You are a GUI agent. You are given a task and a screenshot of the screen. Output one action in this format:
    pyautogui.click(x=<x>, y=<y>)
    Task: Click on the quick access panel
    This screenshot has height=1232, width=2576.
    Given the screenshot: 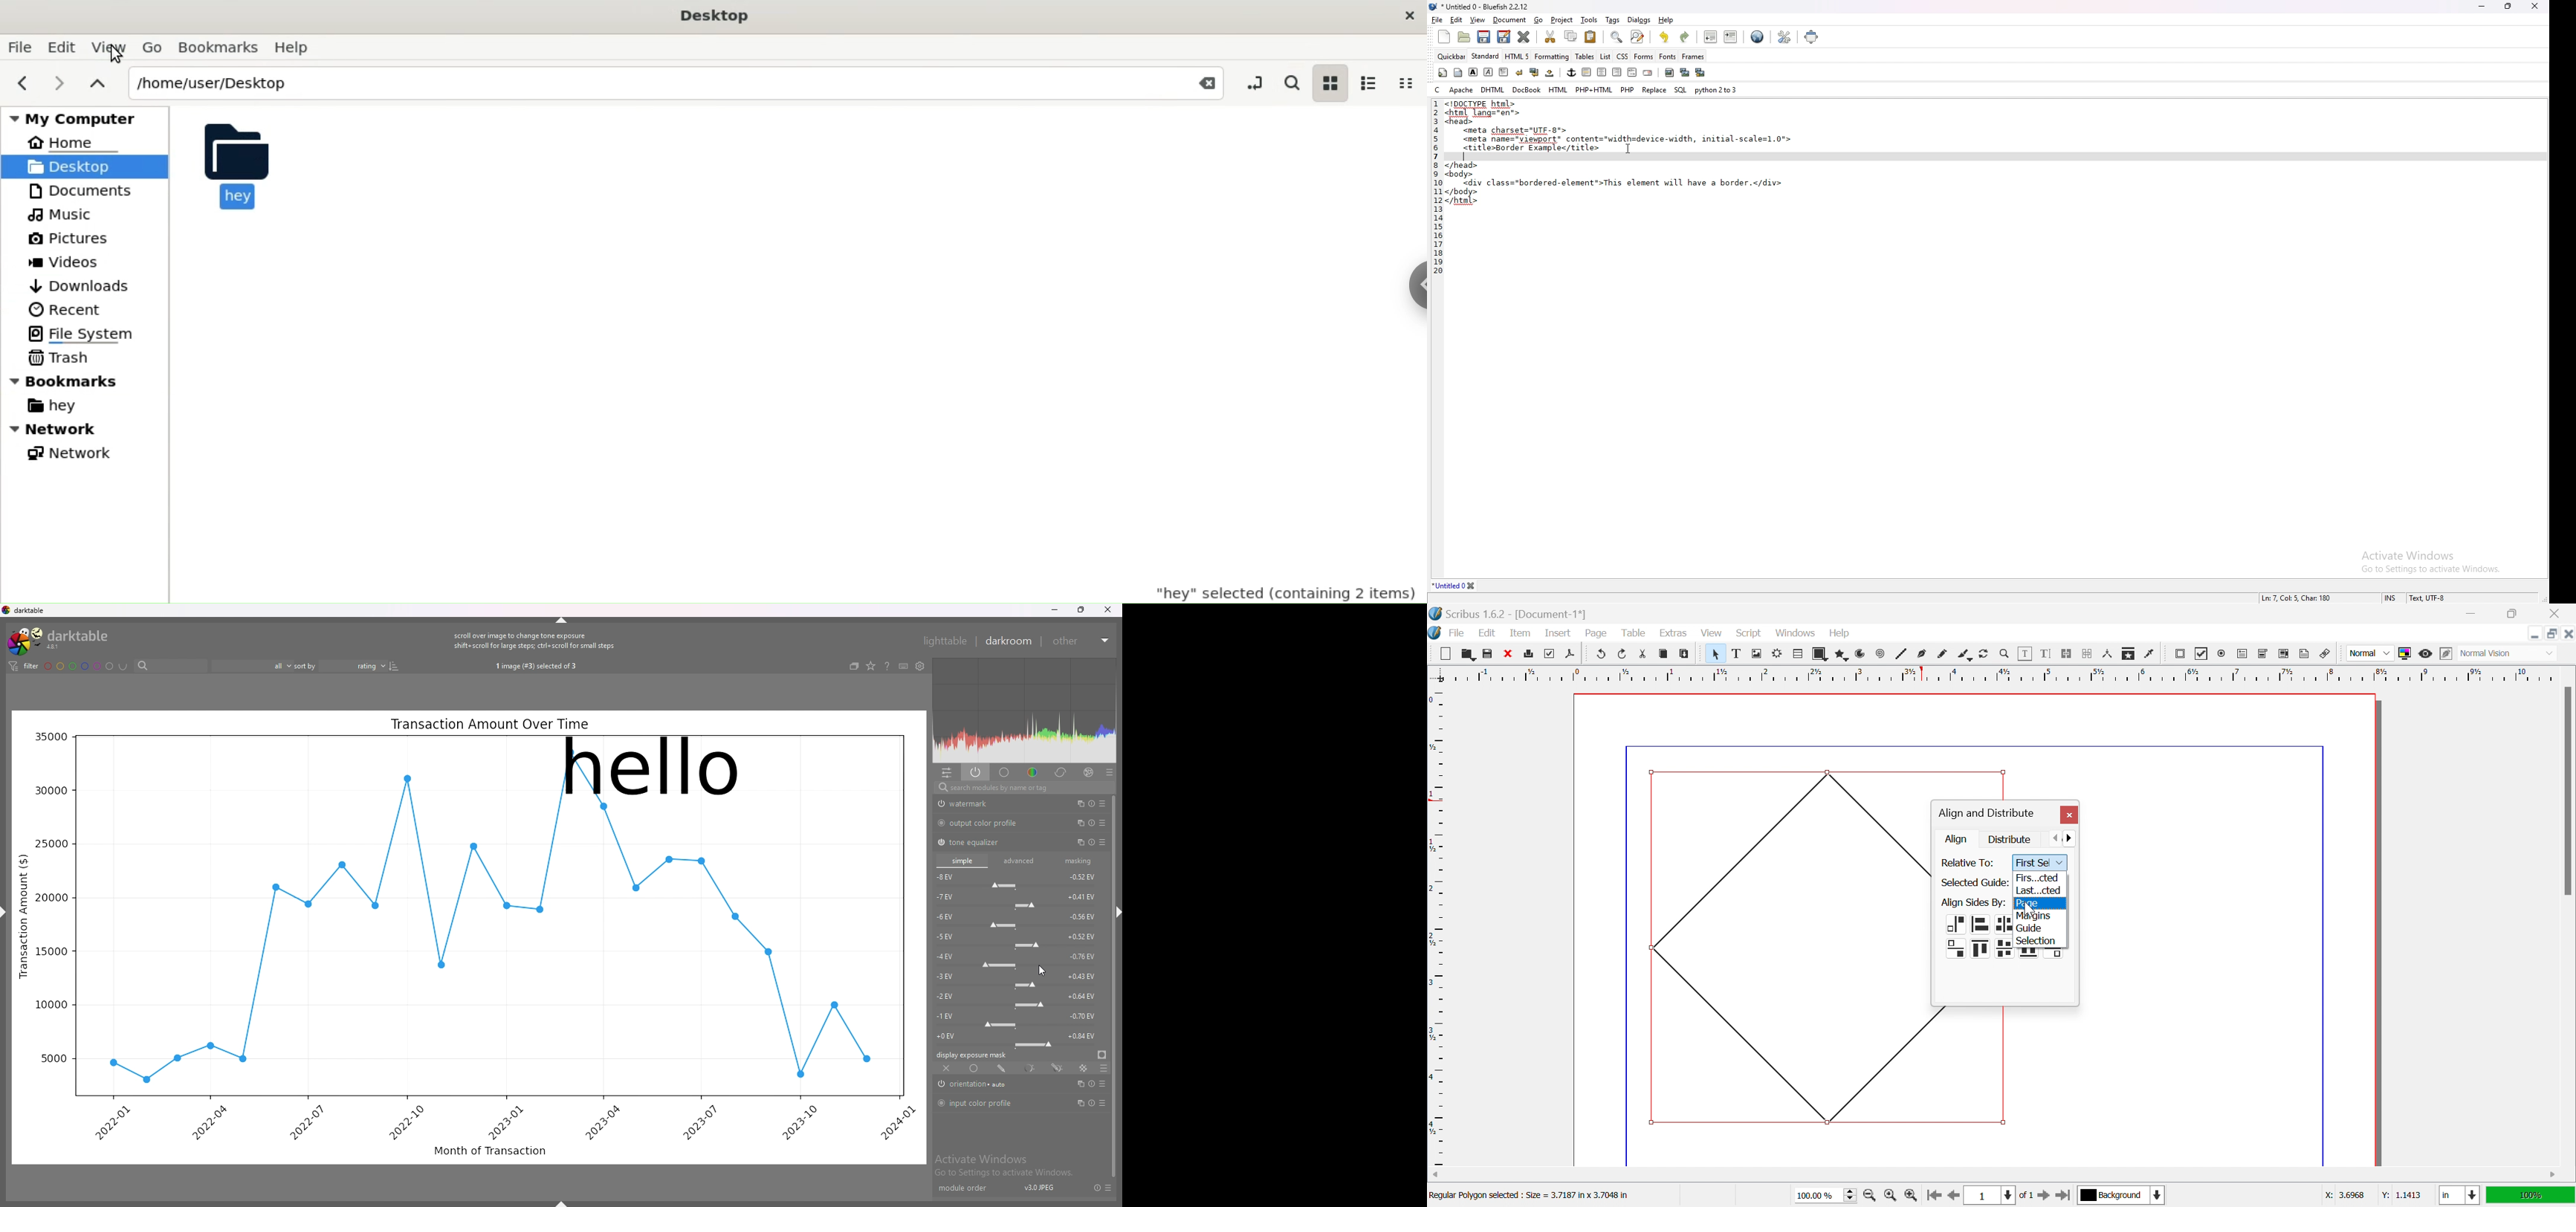 What is the action you would take?
    pyautogui.click(x=947, y=773)
    